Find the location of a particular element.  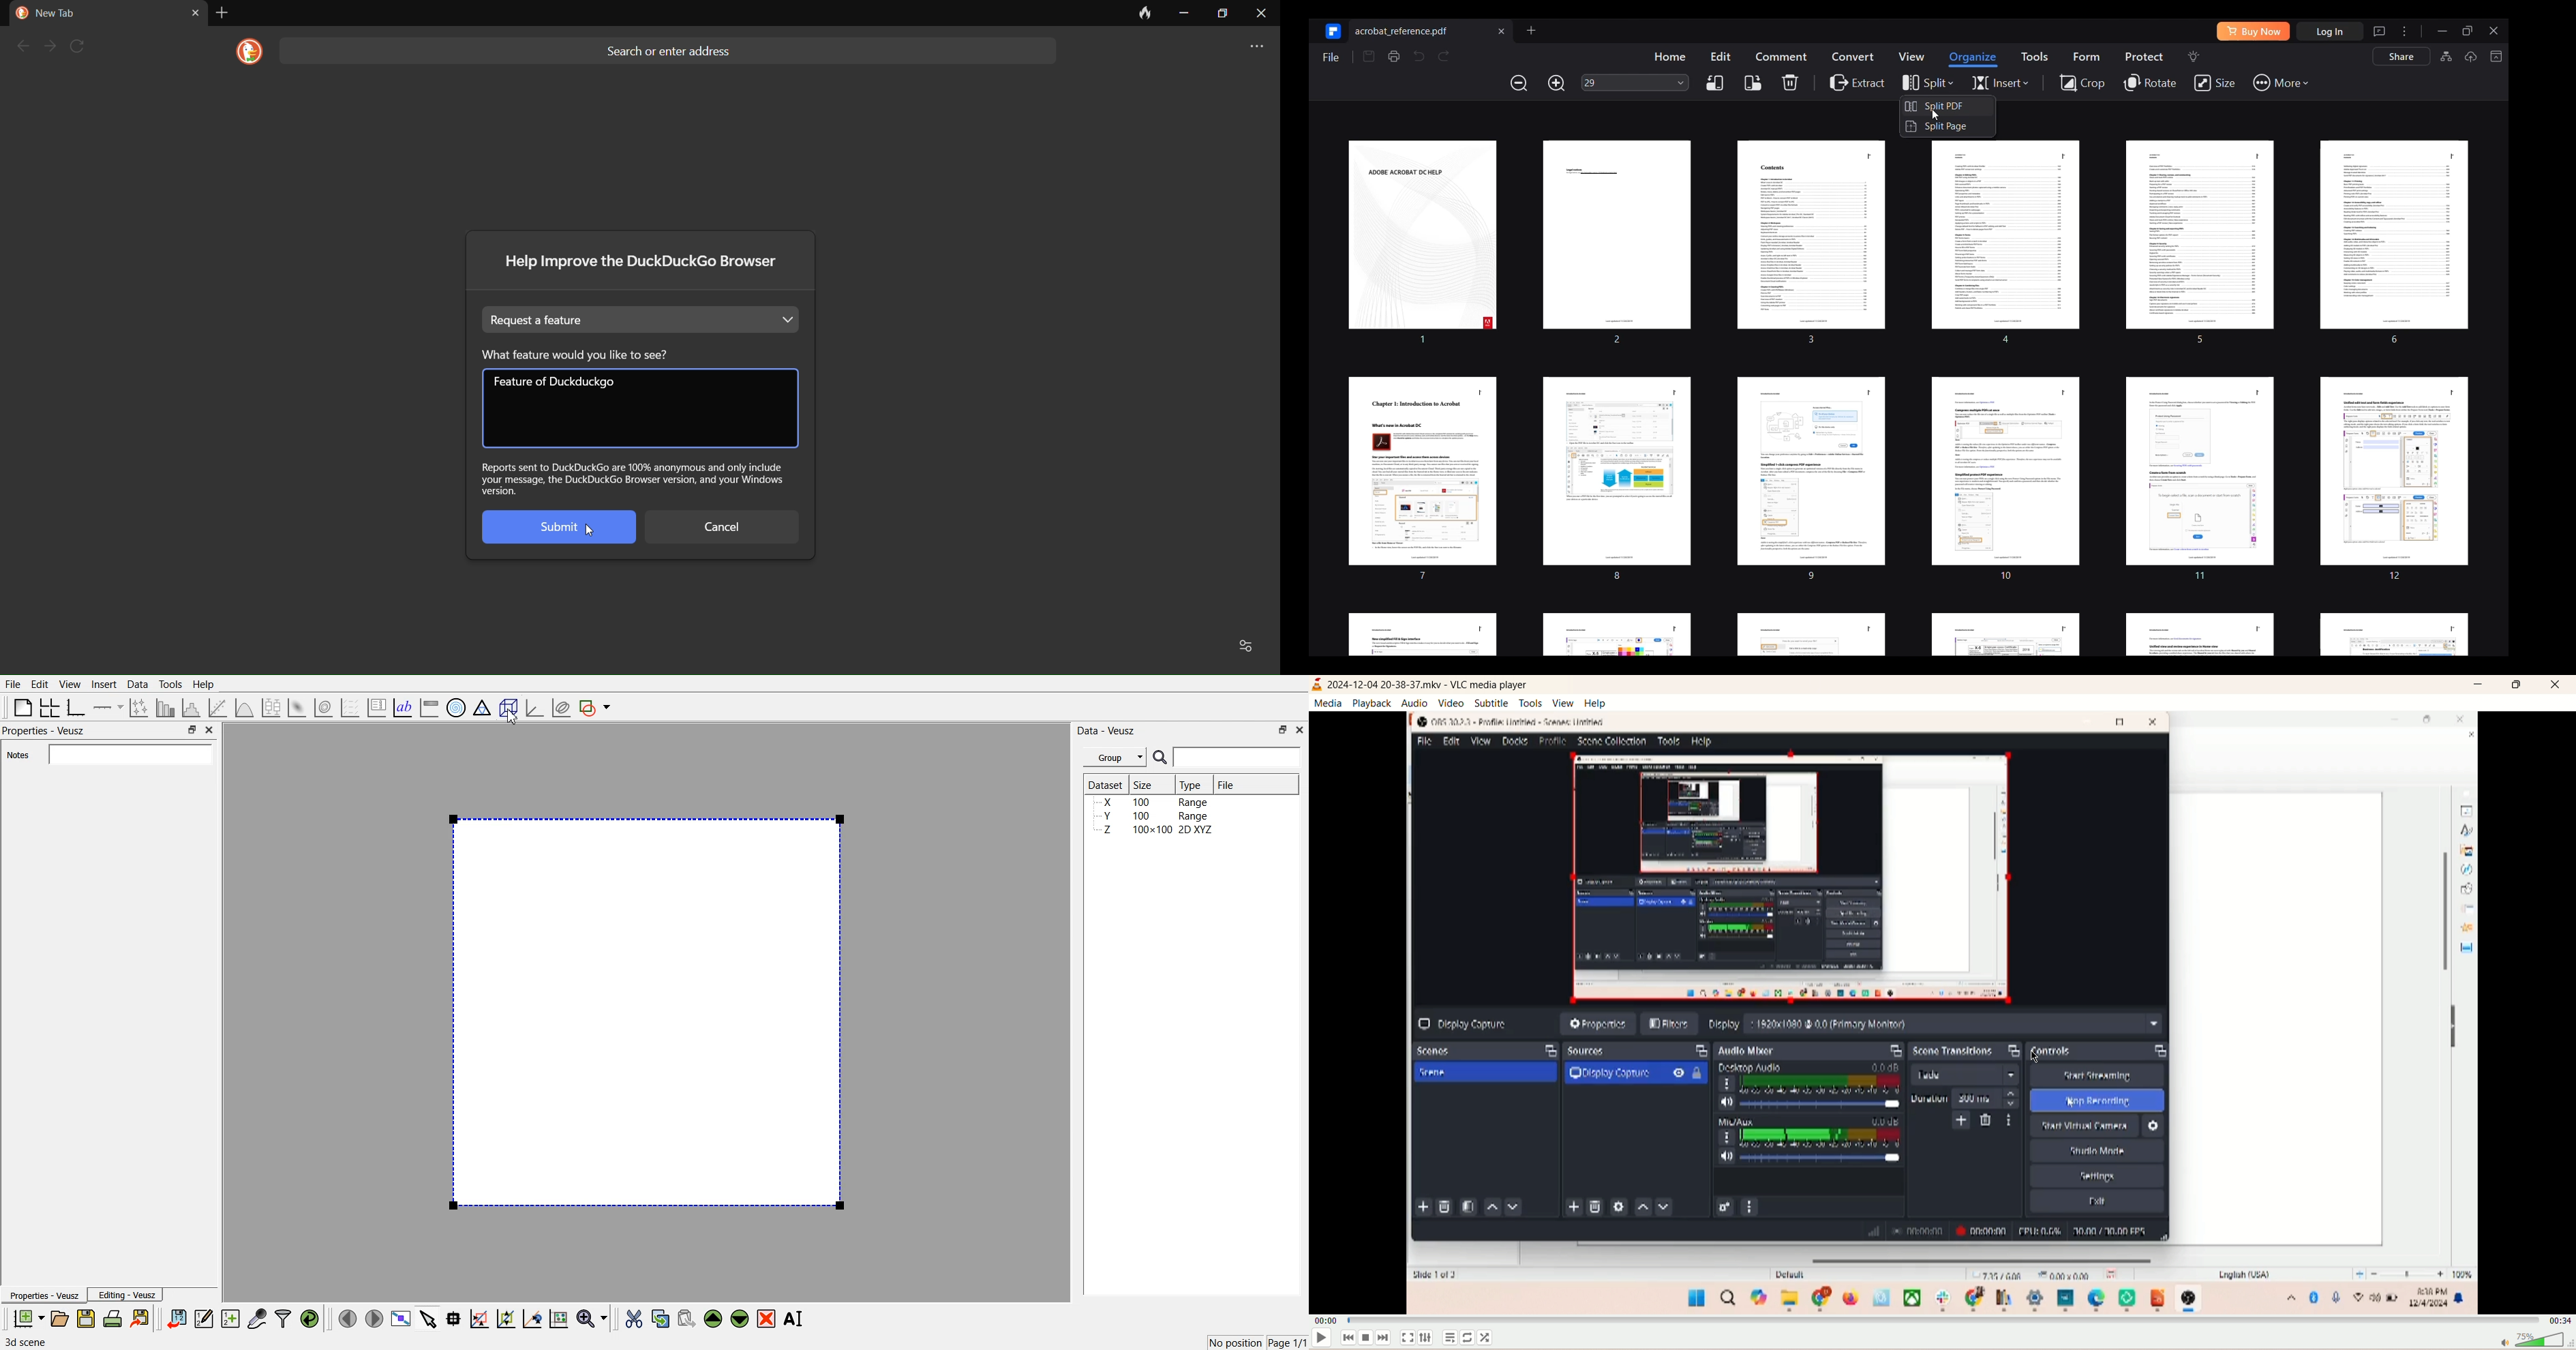

maximize is located at coordinates (2516, 687).